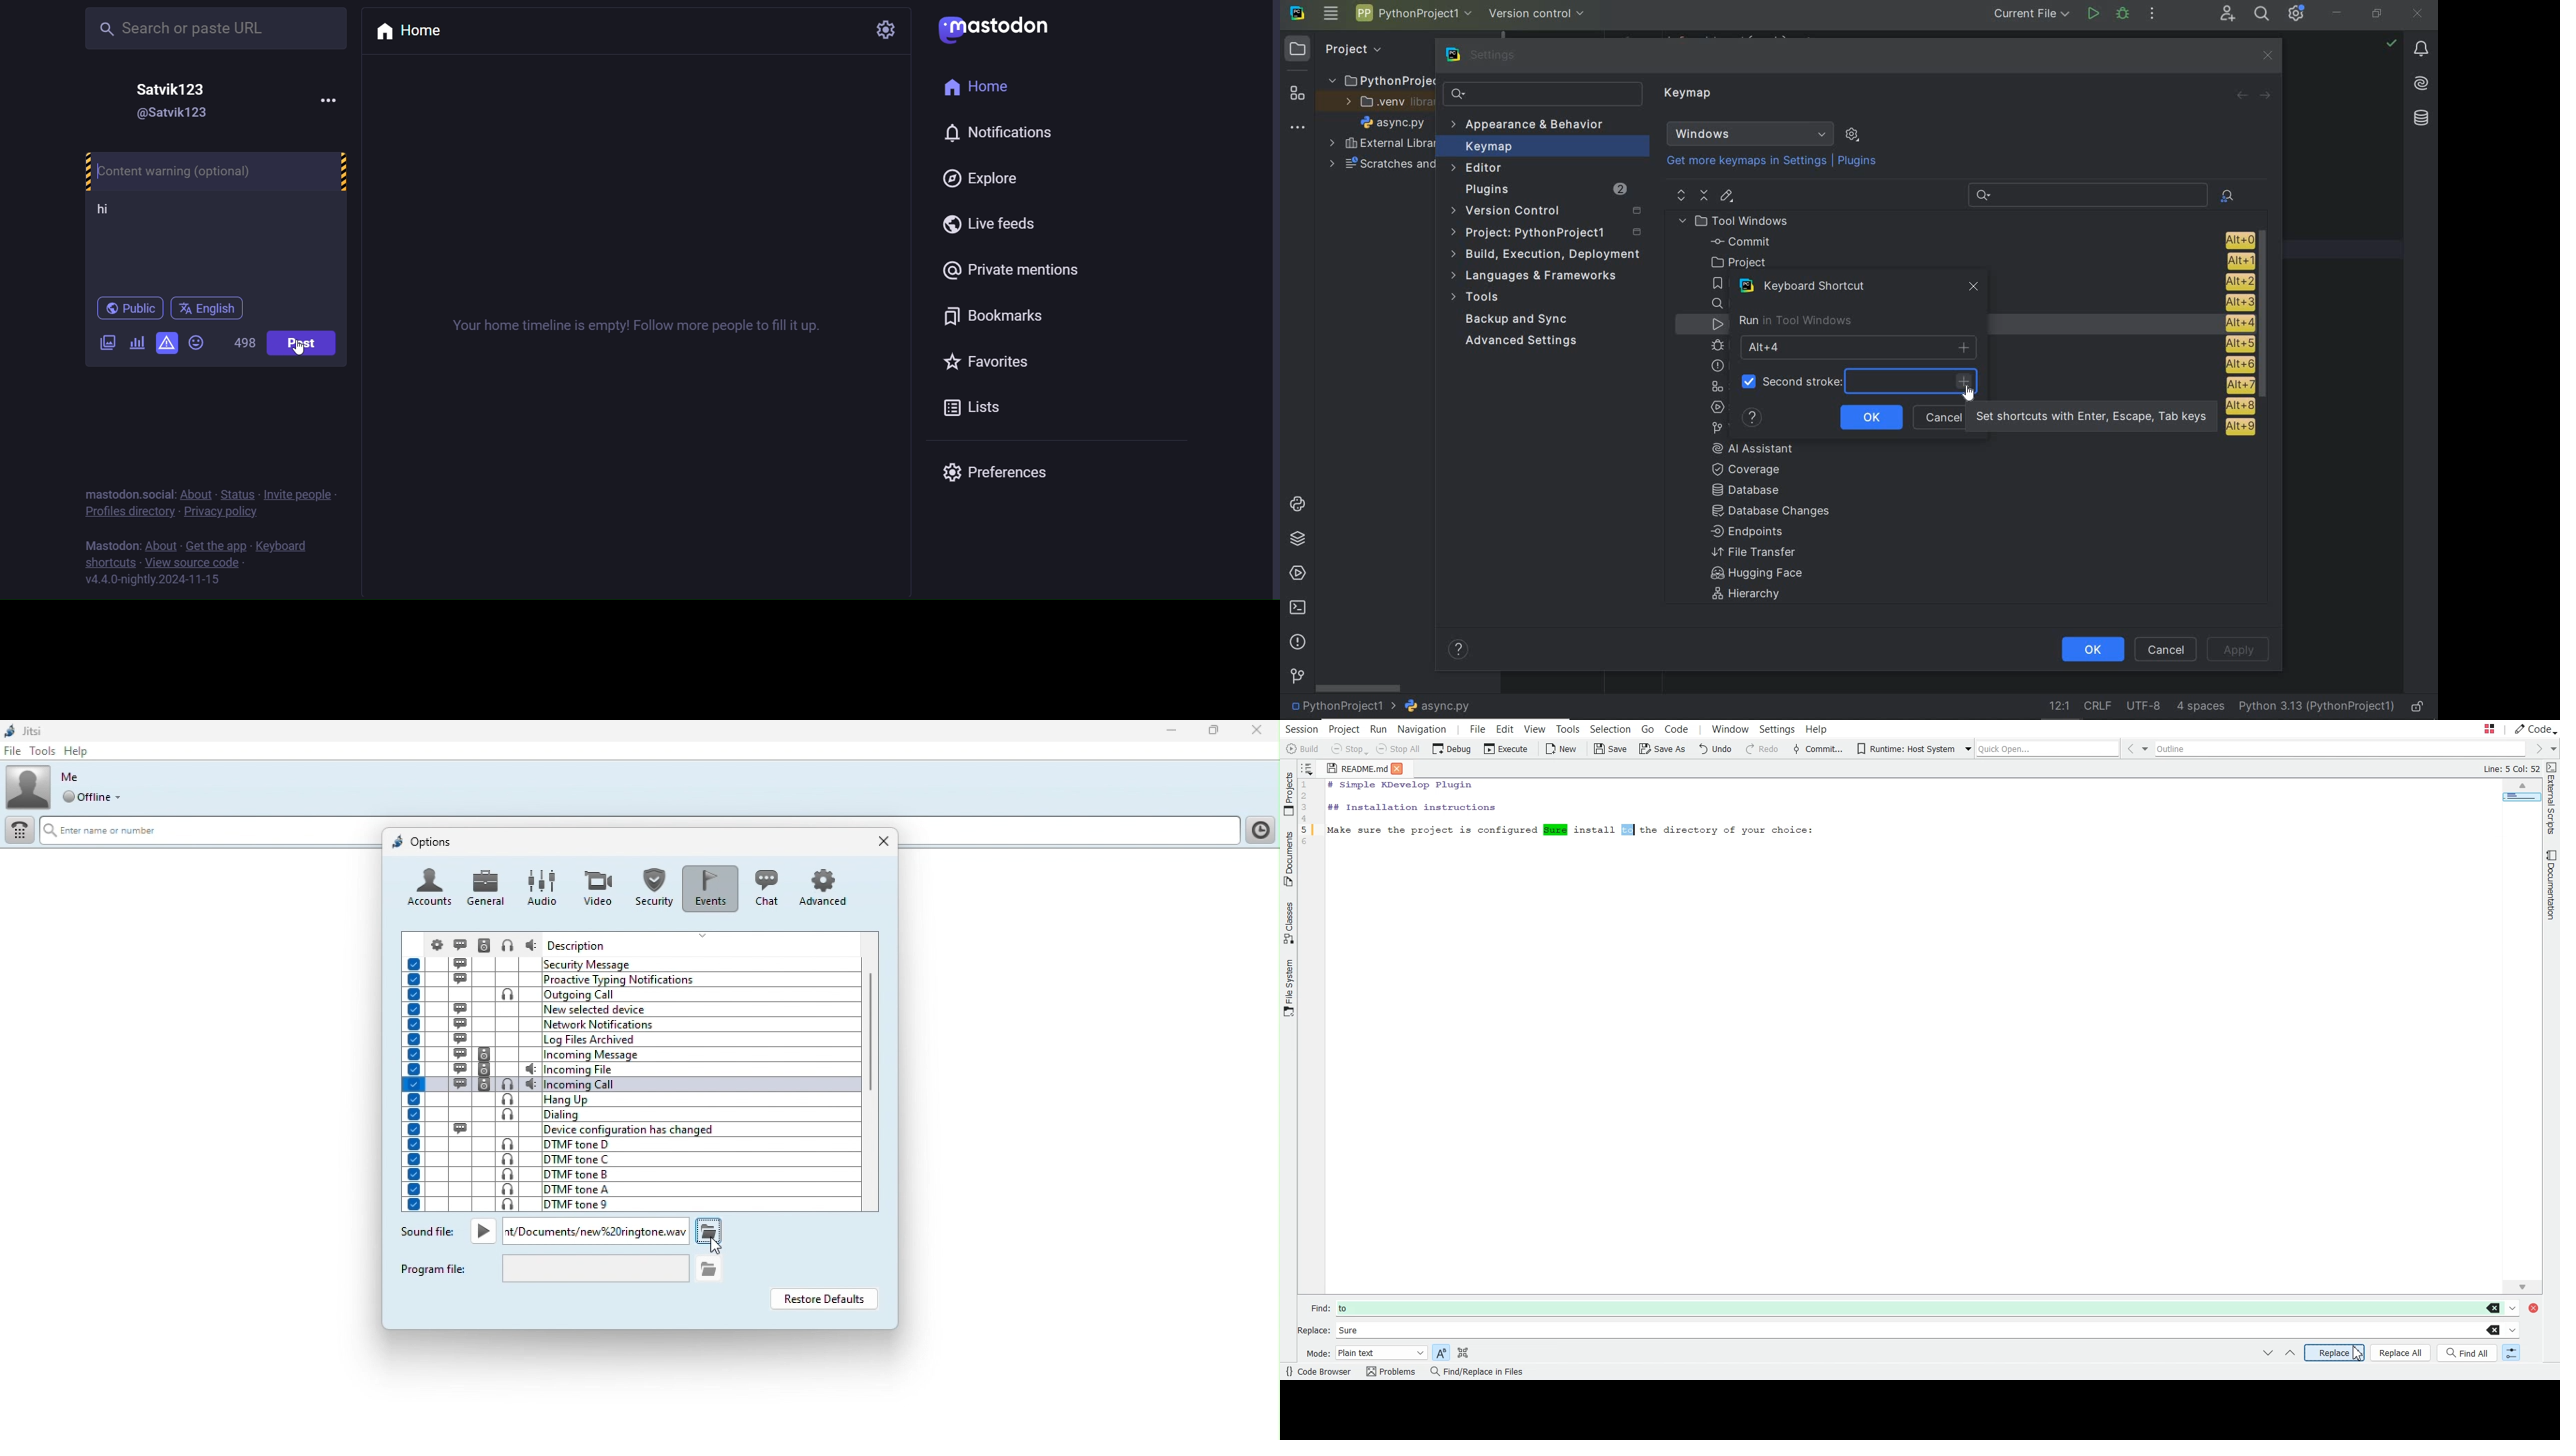  What do you see at coordinates (201, 343) in the screenshot?
I see `emoji` at bounding box center [201, 343].